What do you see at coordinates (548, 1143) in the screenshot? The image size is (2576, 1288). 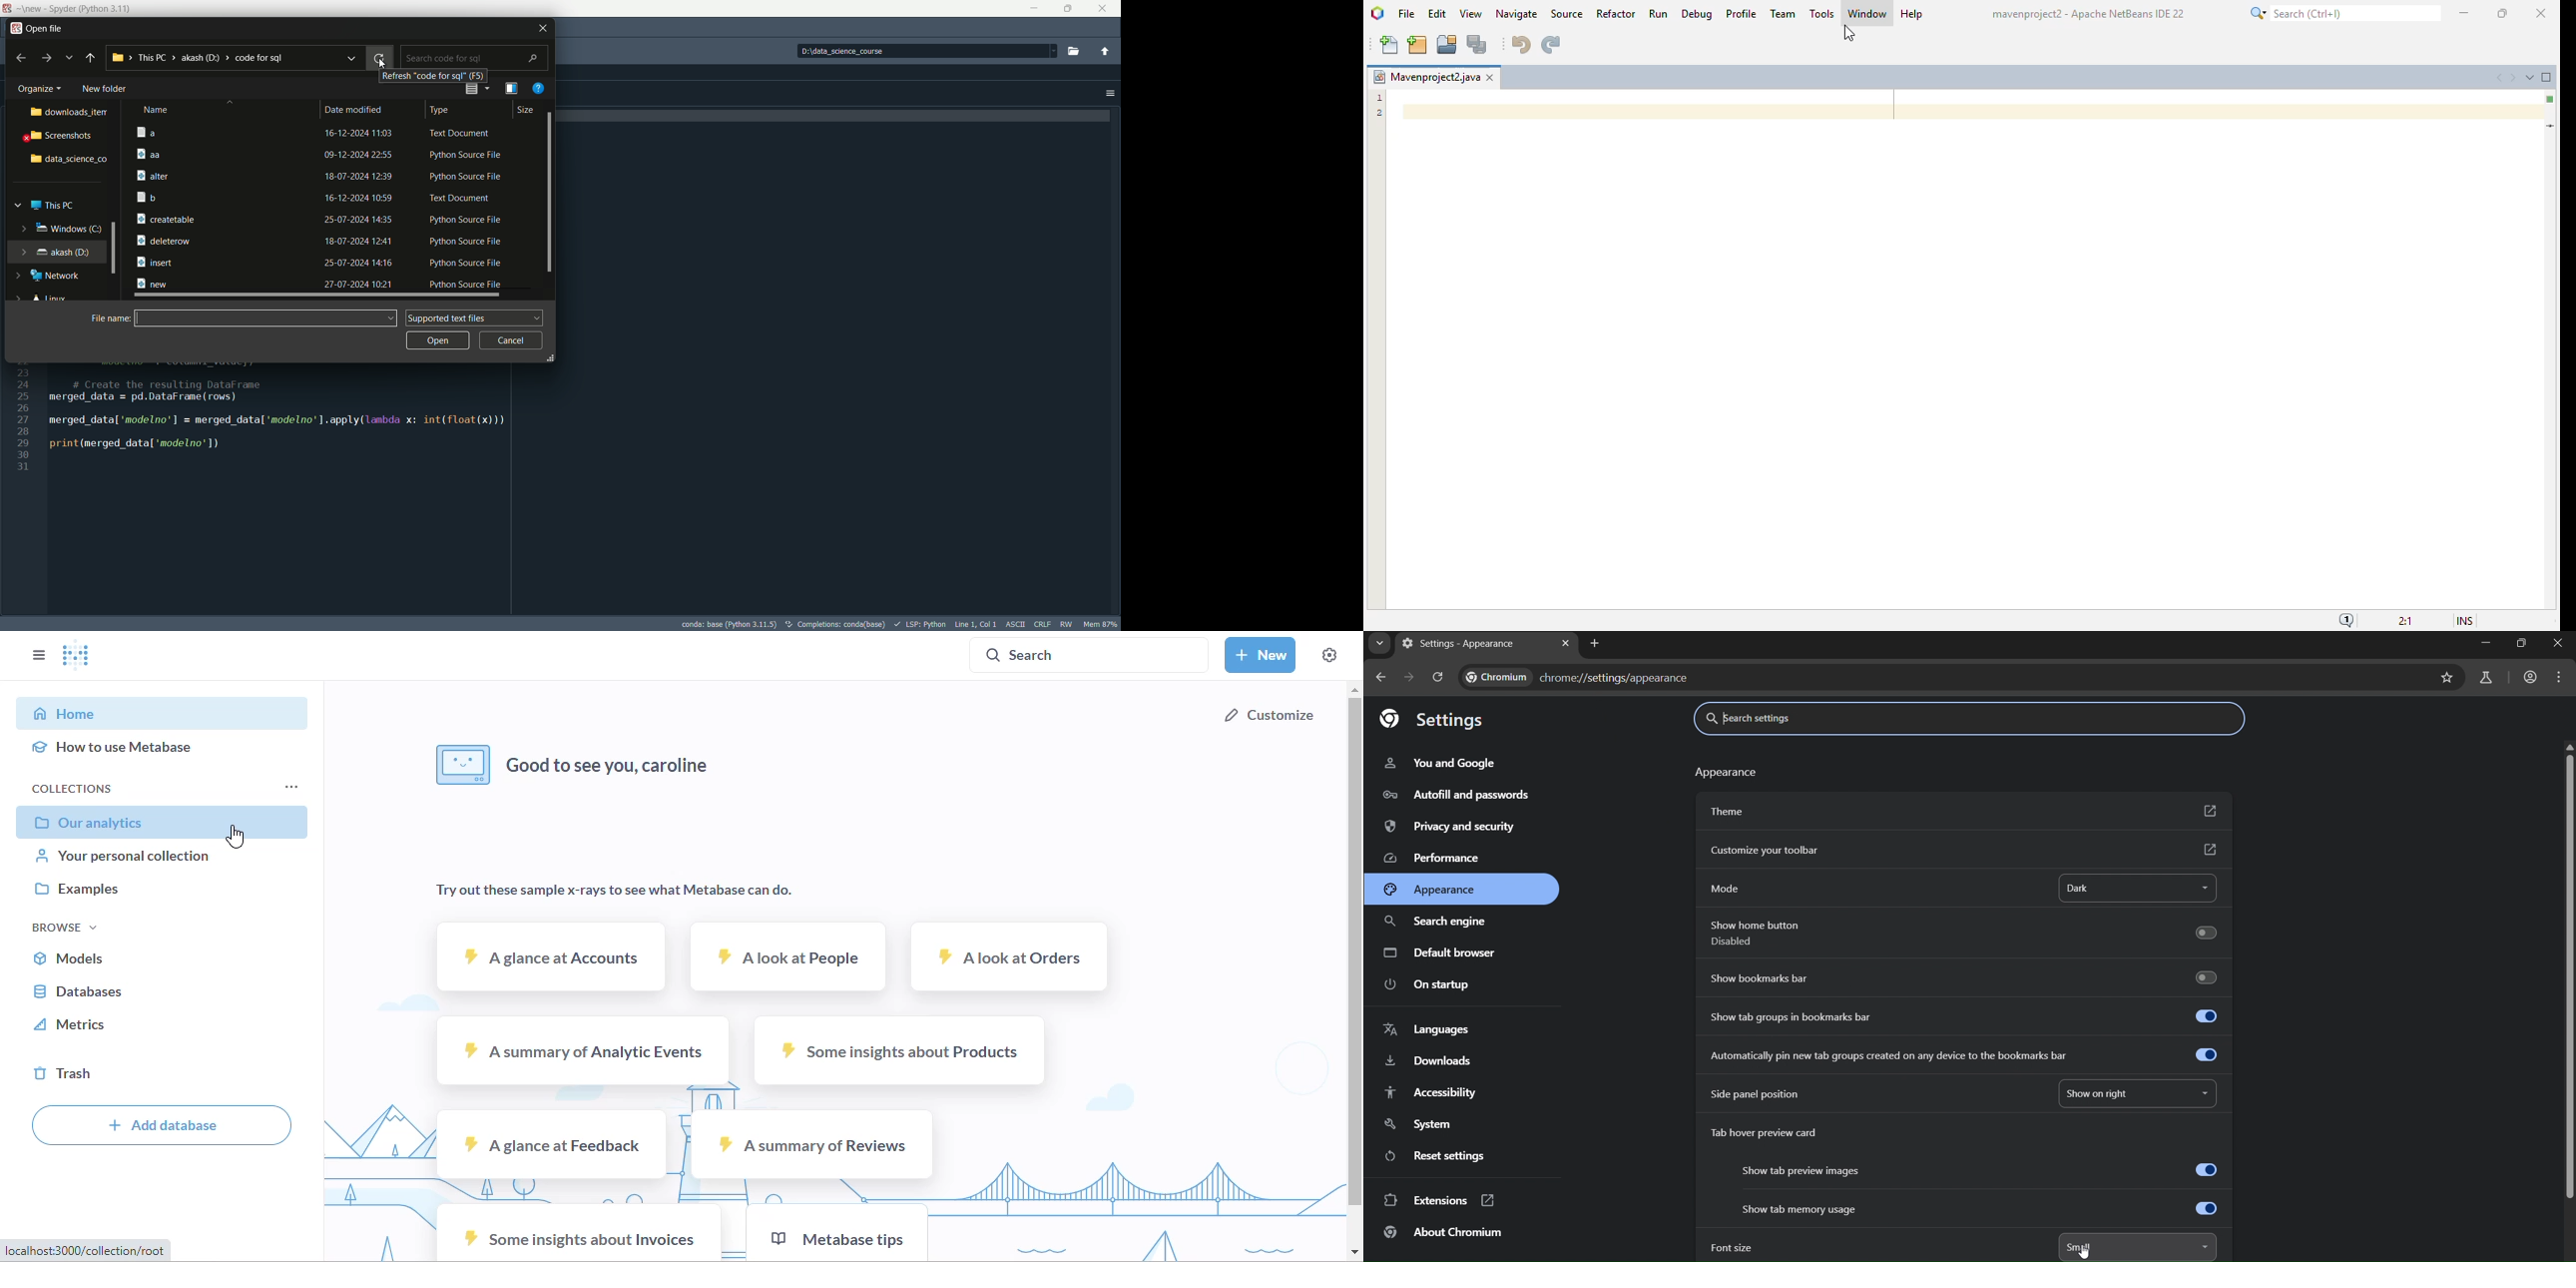 I see `a glance at feedback` at bounding box center [548, 1143].